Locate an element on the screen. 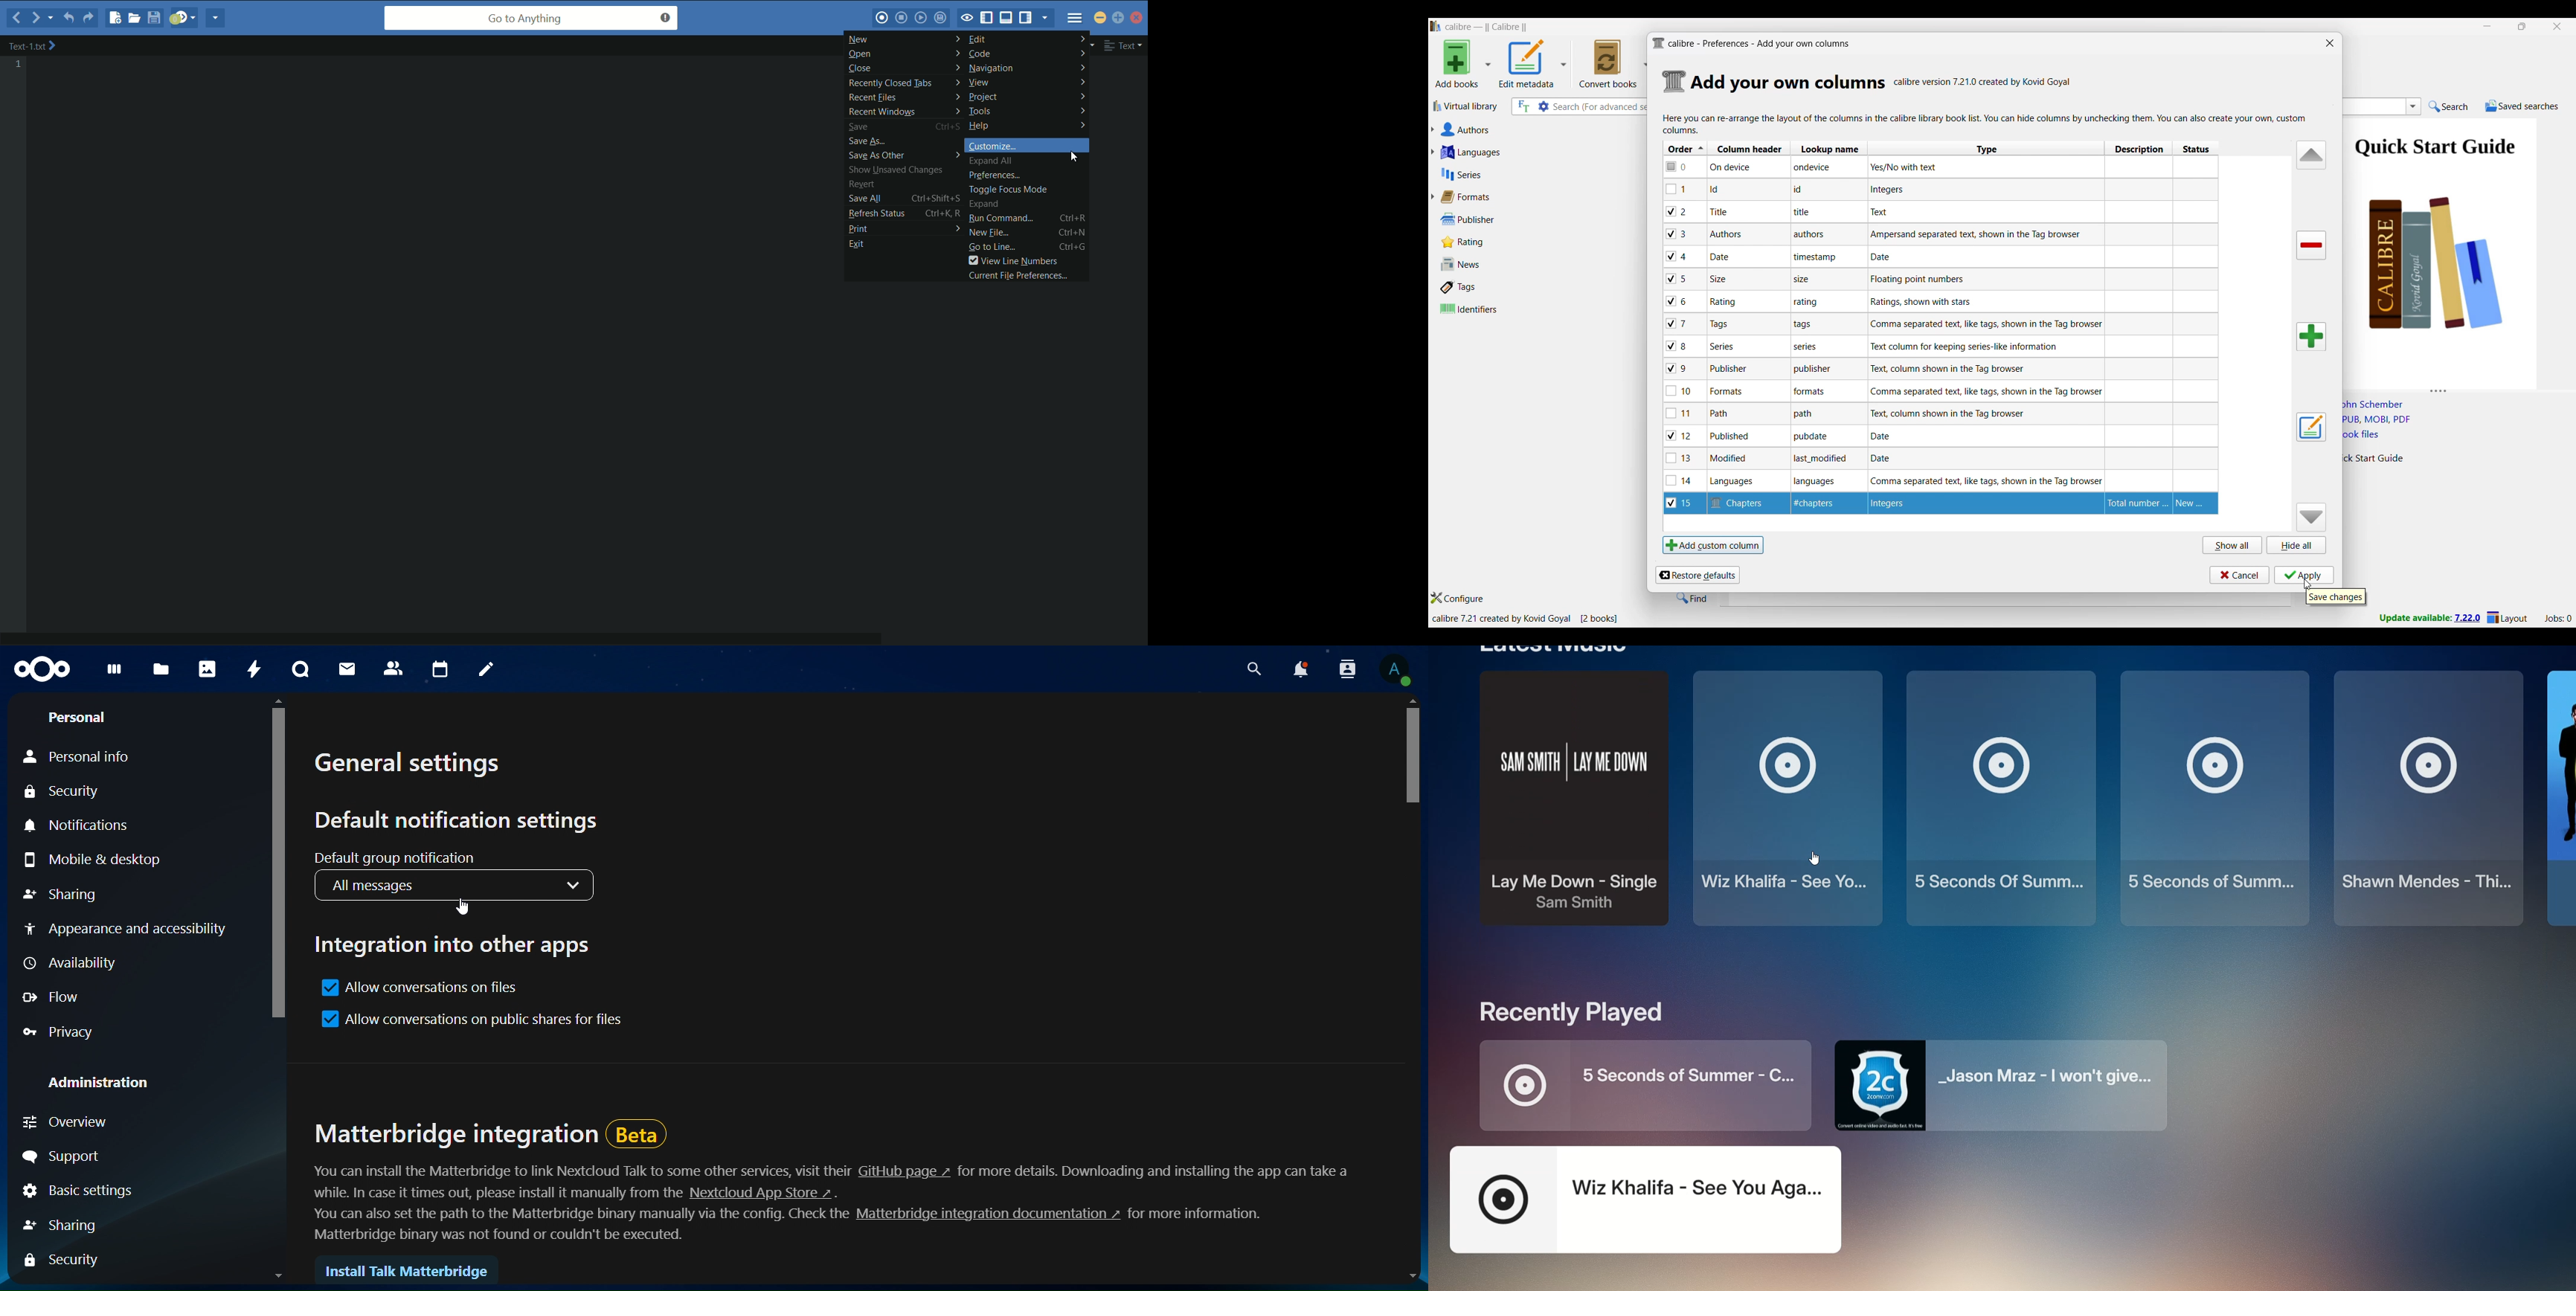 The image size is (2576, 1316). security is located at coordinates (63, 792).